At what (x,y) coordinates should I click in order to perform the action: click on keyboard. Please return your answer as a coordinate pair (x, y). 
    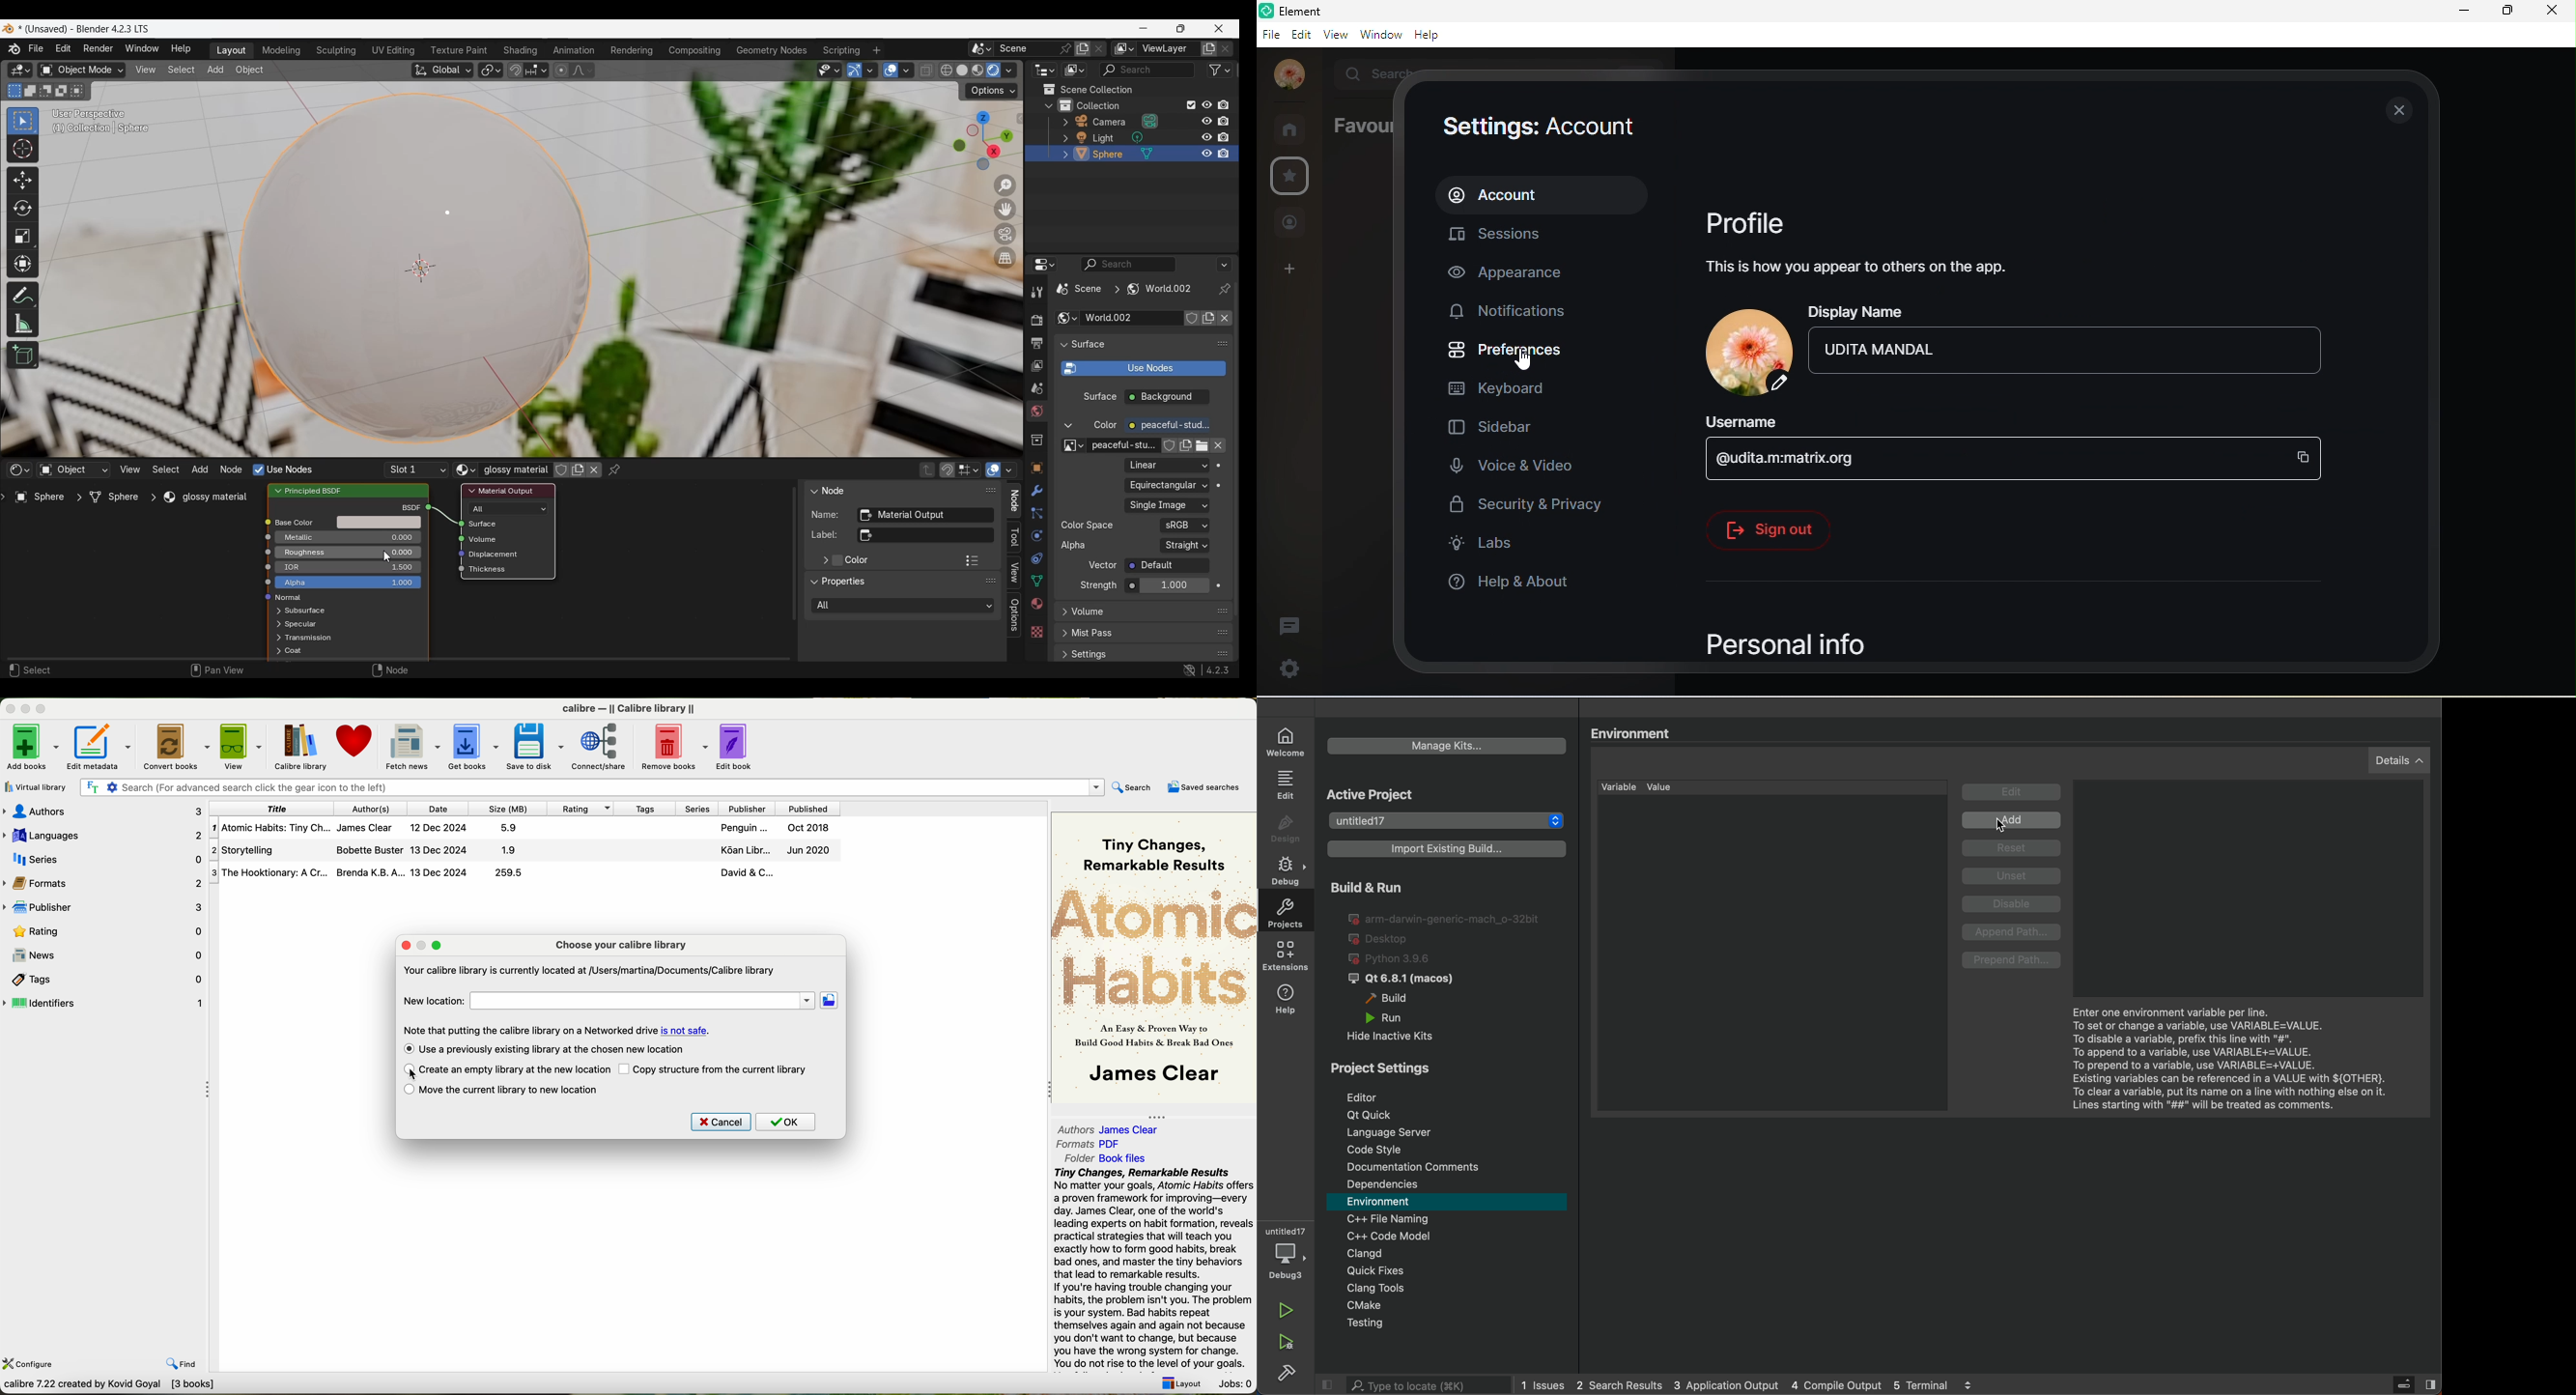
    Looking at the image, I should click on (1512, 388).